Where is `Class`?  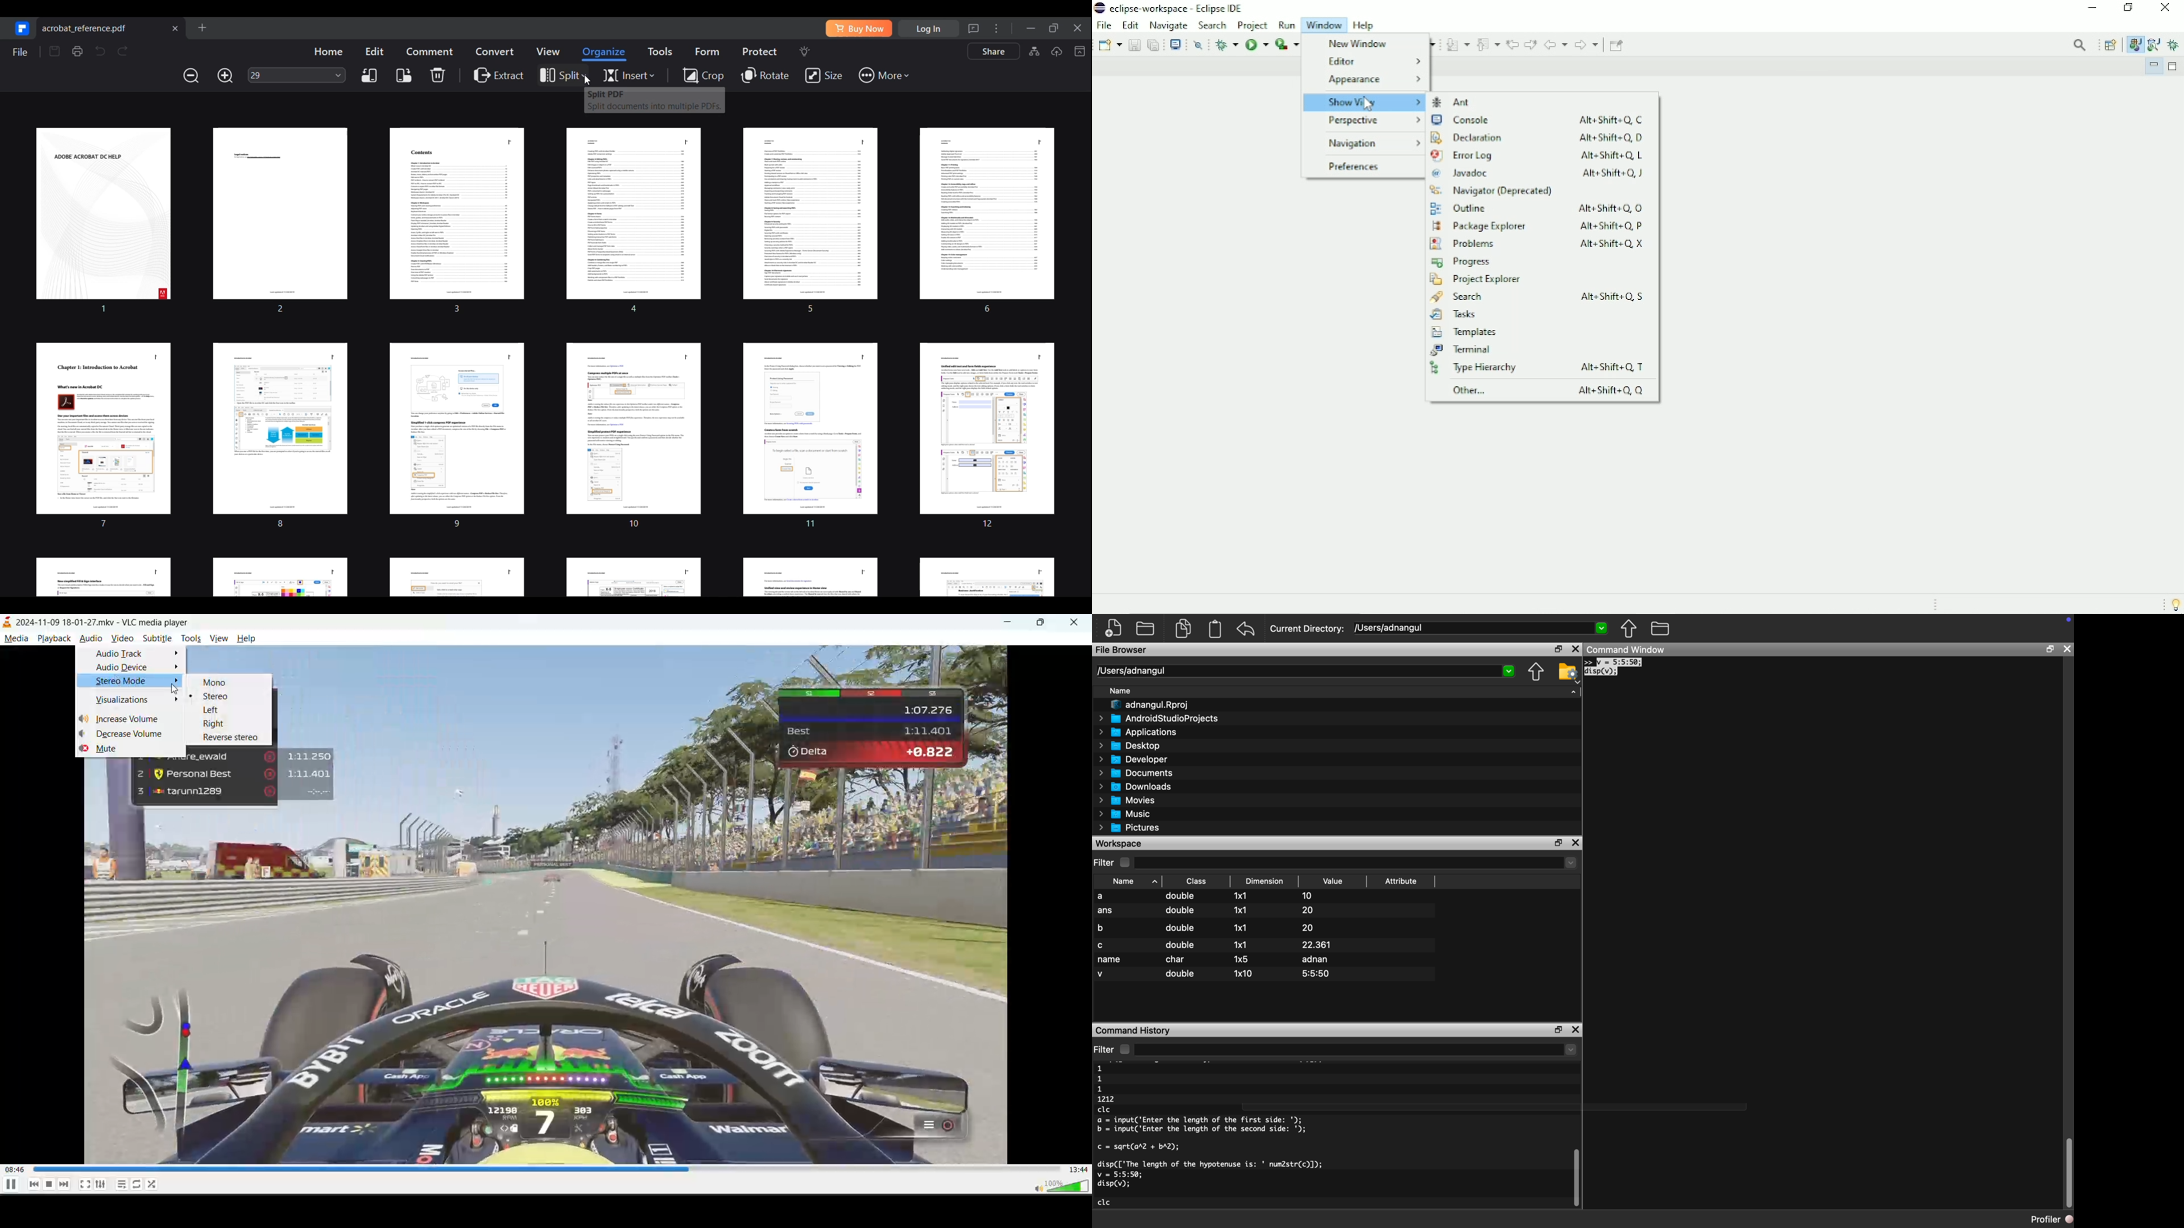
Class is located at coordinates (1197, 880).